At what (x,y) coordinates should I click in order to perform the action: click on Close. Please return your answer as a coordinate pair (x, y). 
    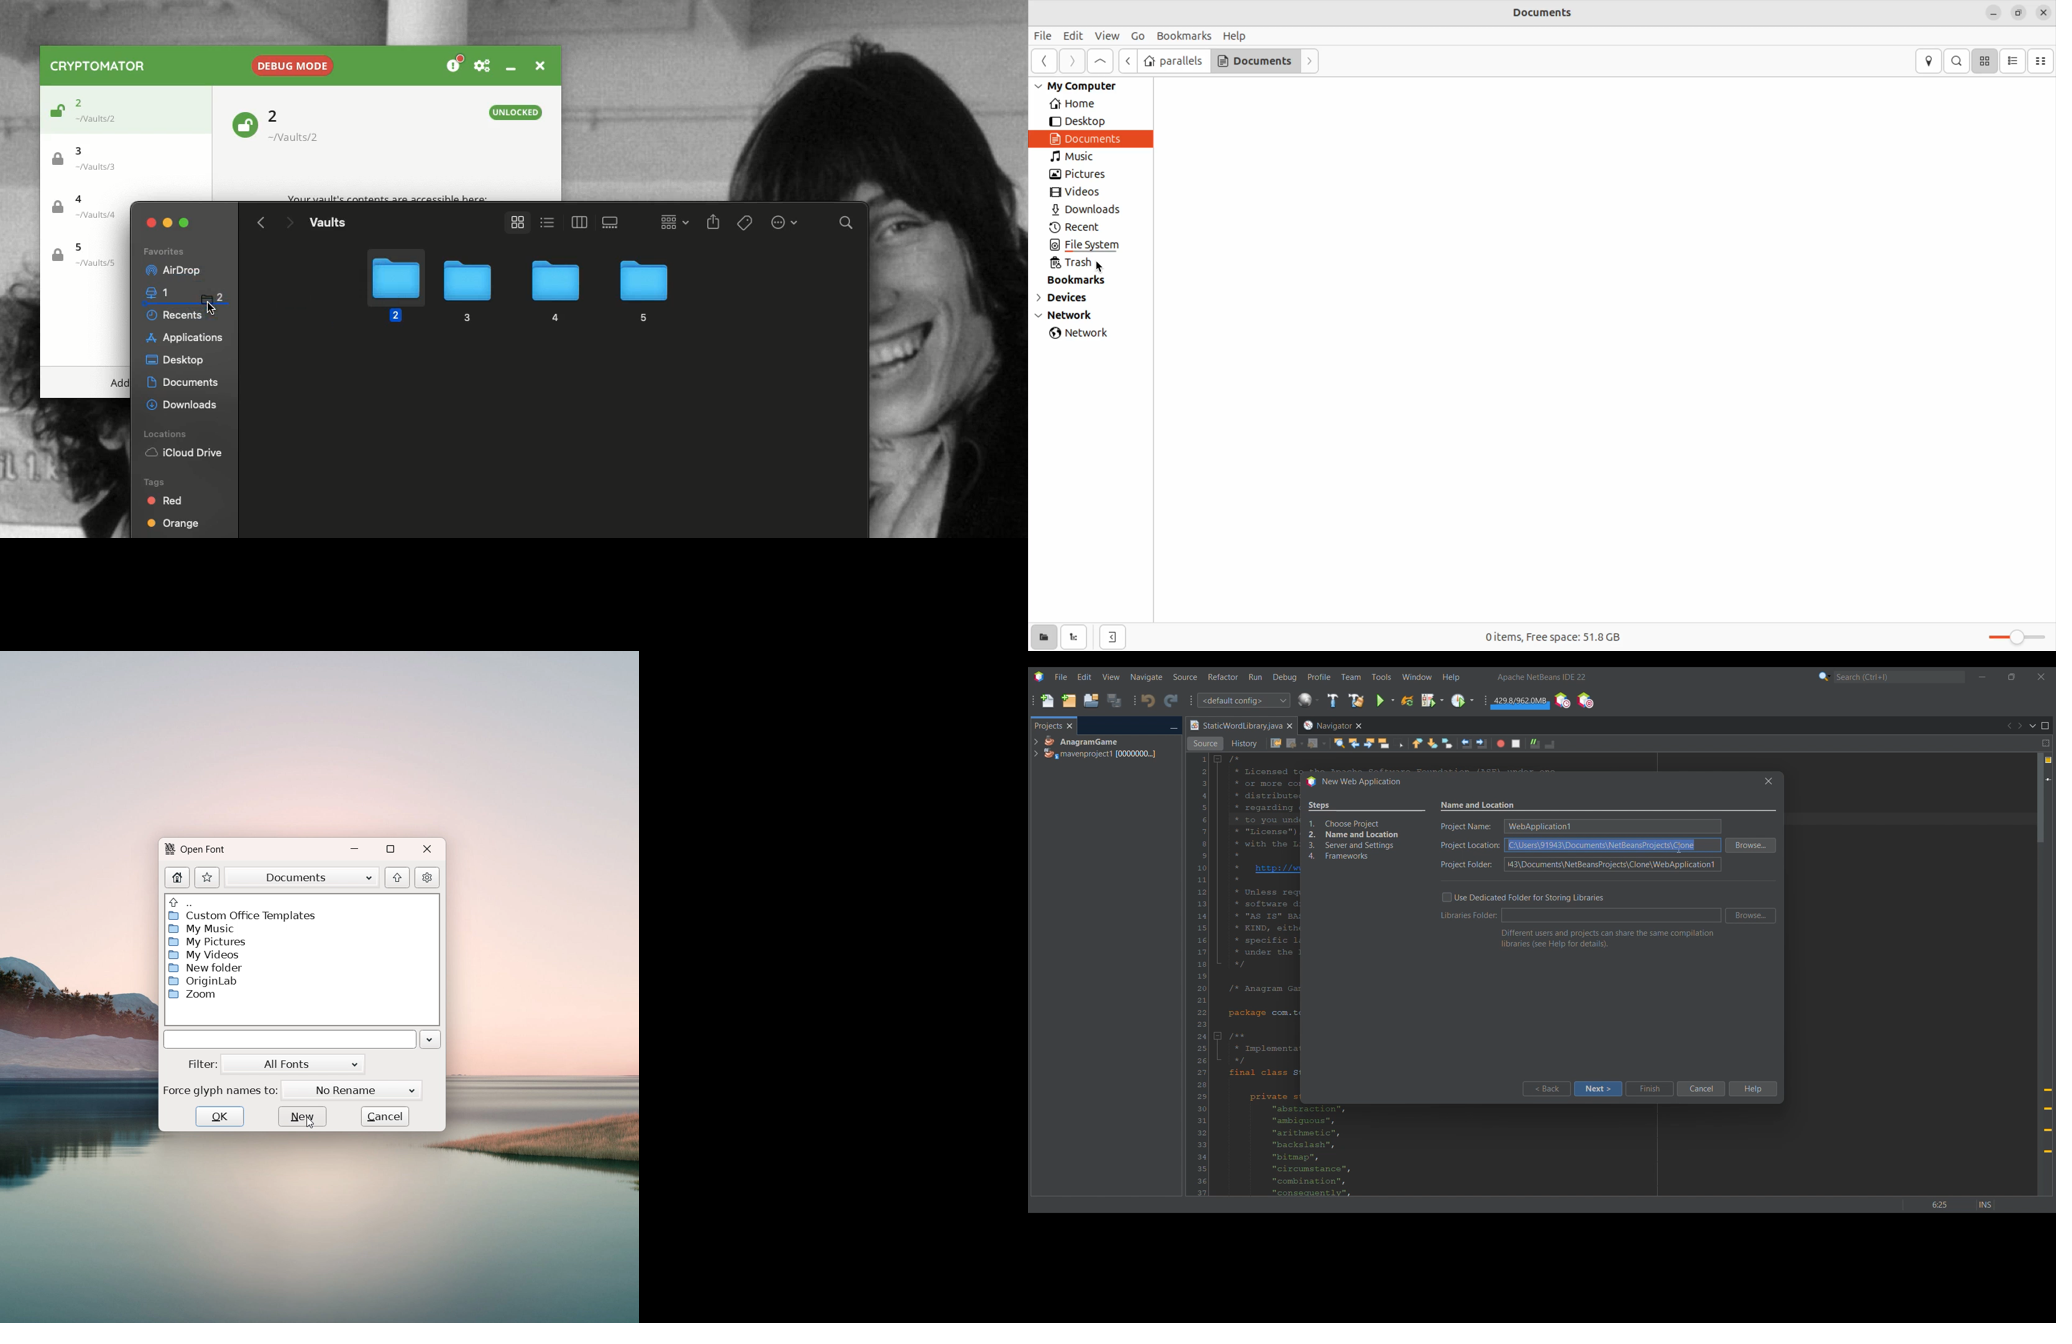
    Looking at the image, I should click on (538, 64).